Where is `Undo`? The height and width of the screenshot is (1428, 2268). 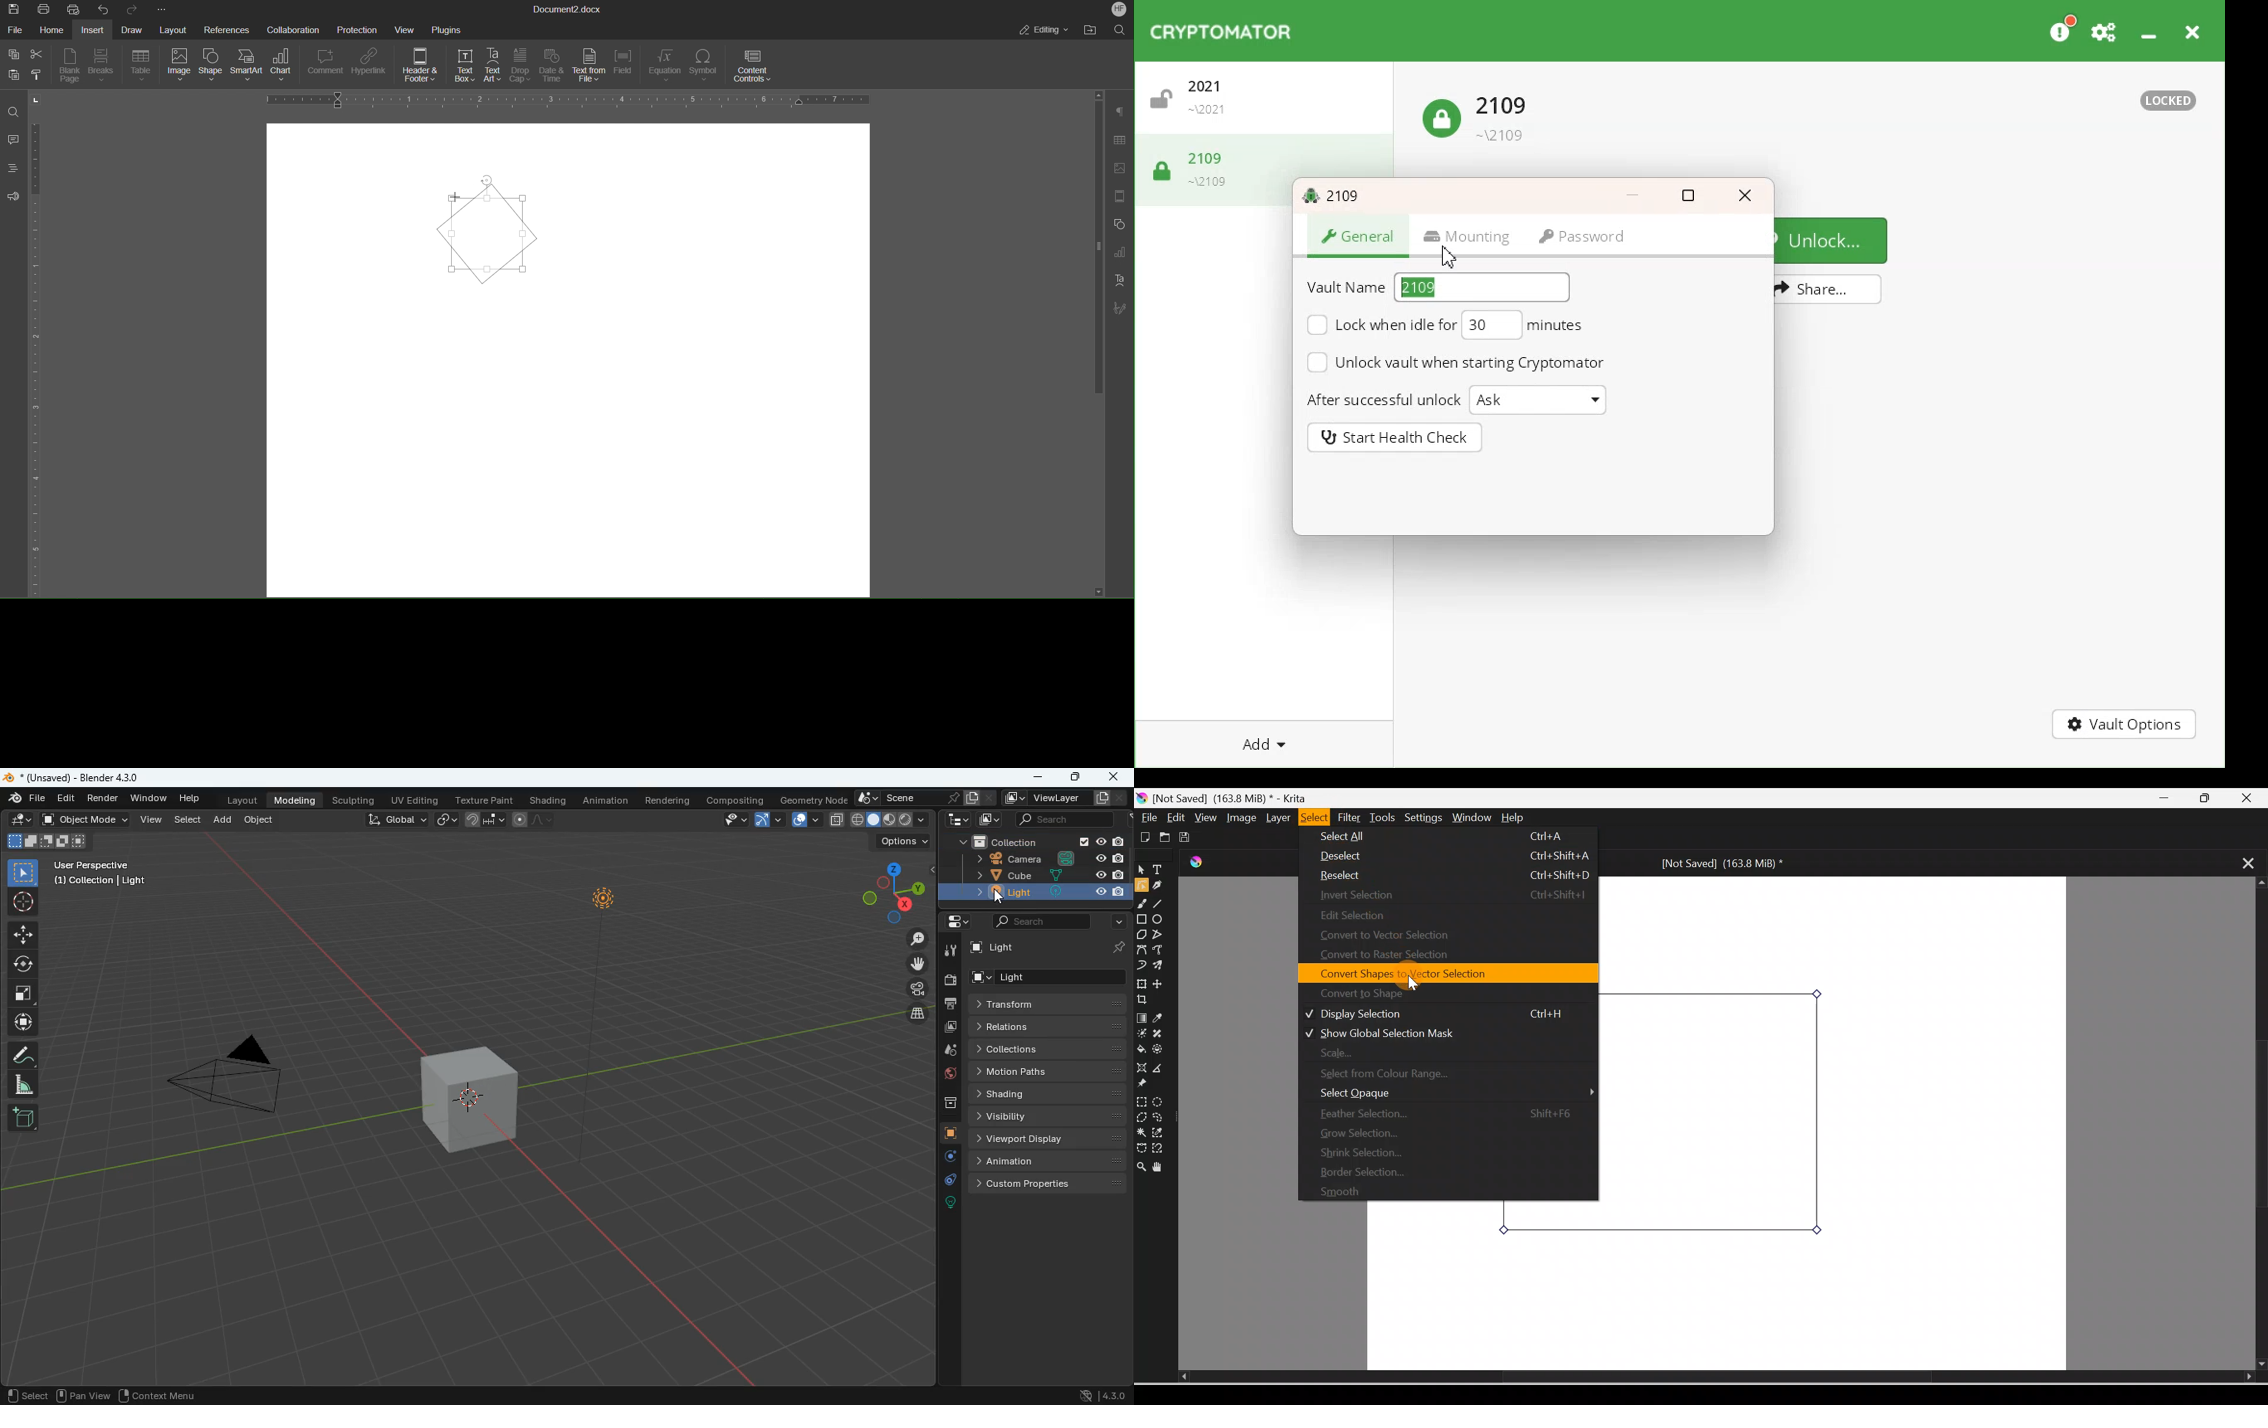 Undo is located at coordinates (102, 9).